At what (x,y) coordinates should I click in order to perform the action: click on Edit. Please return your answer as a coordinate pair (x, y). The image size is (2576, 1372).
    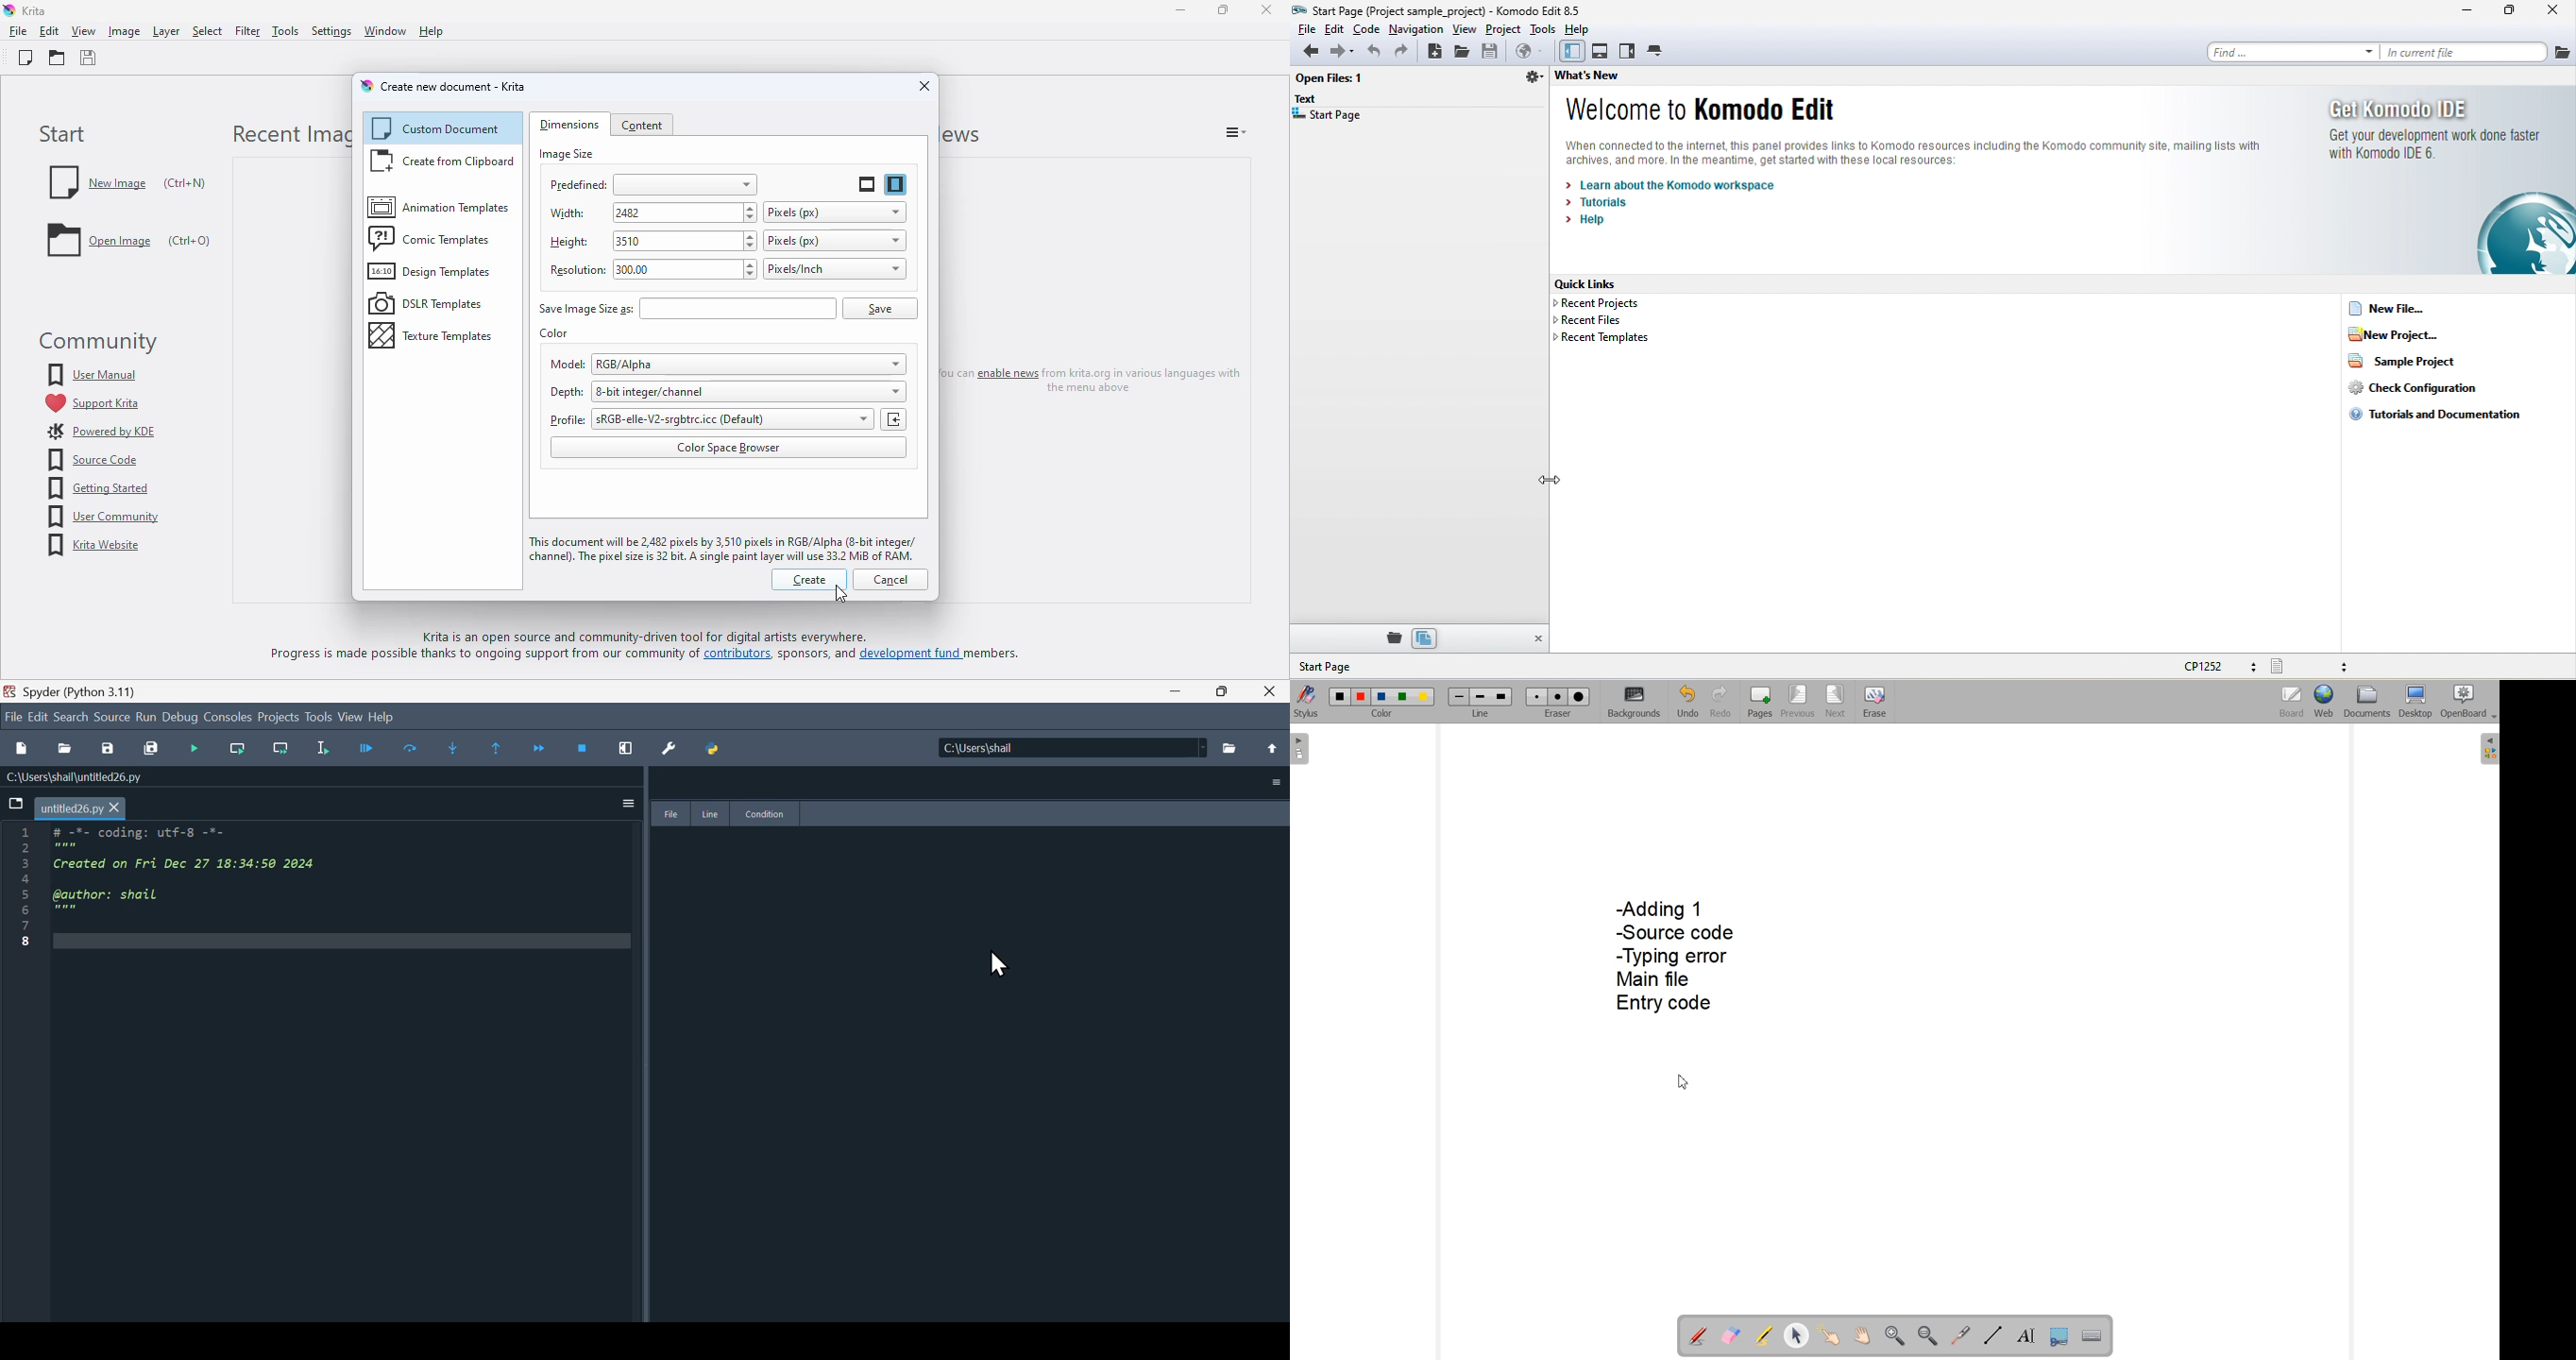
    Looking at the image, I should click on (40, 719).